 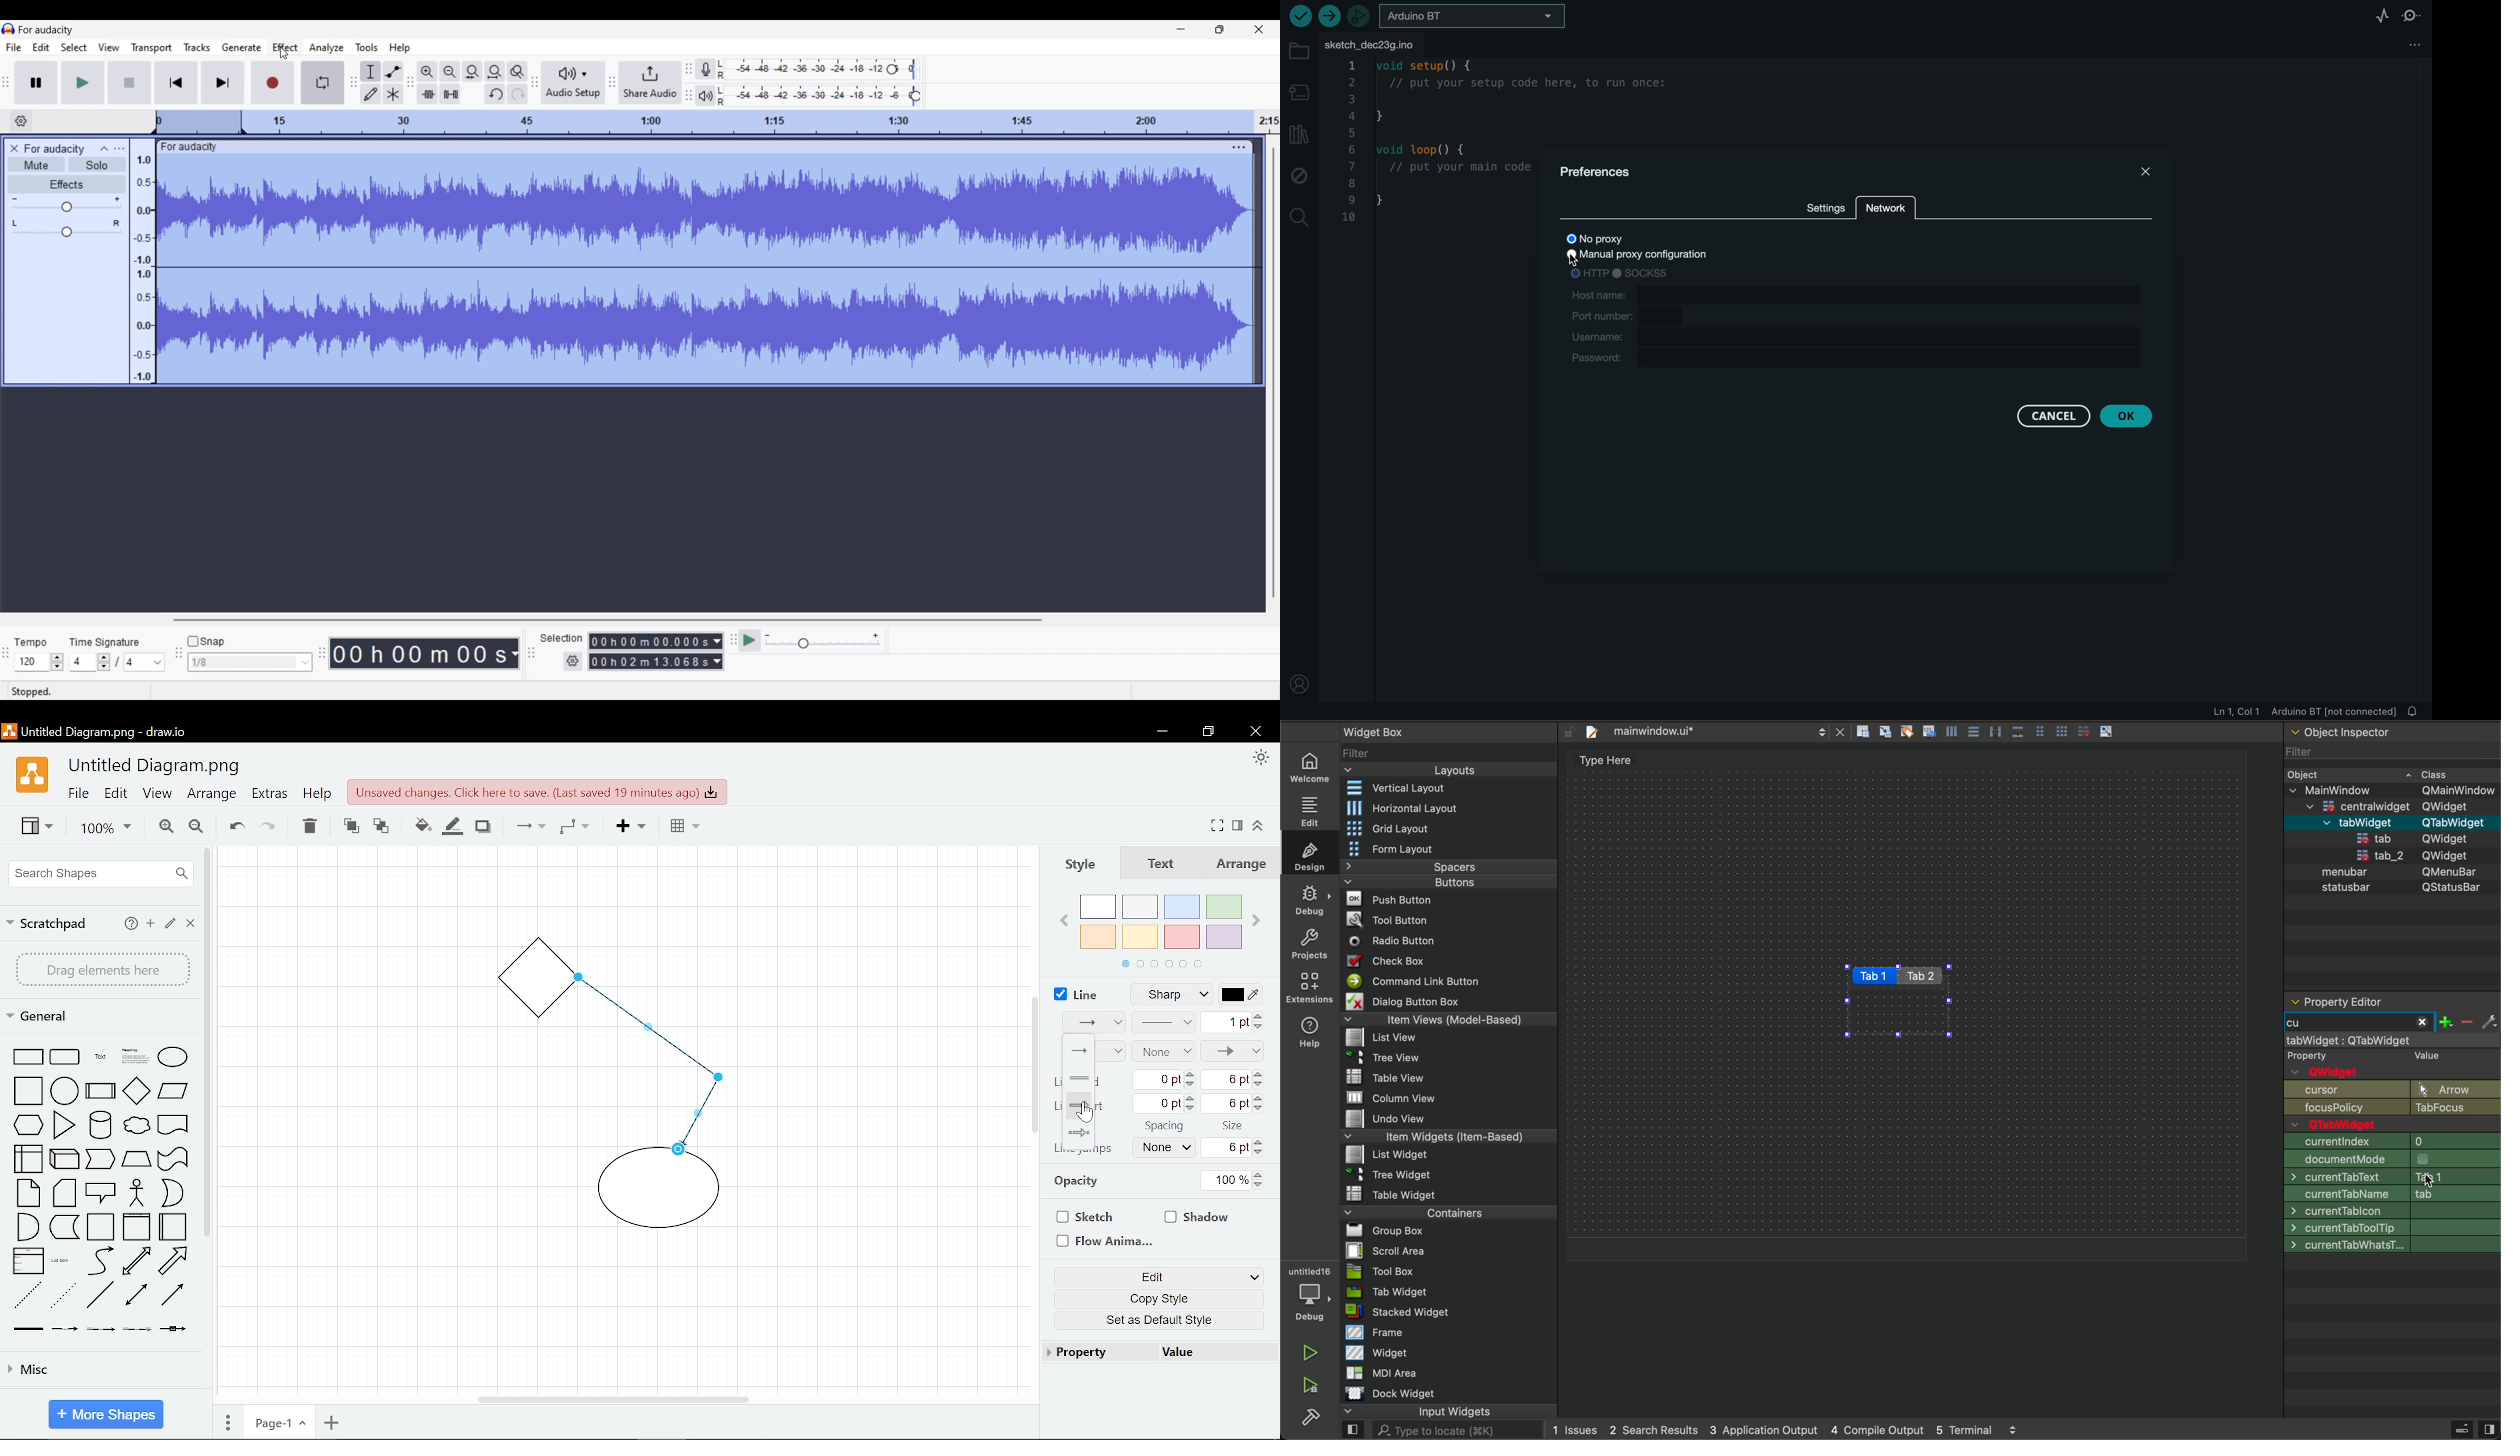 I want to click on Table Widget, so click(x=1386, y=1193).